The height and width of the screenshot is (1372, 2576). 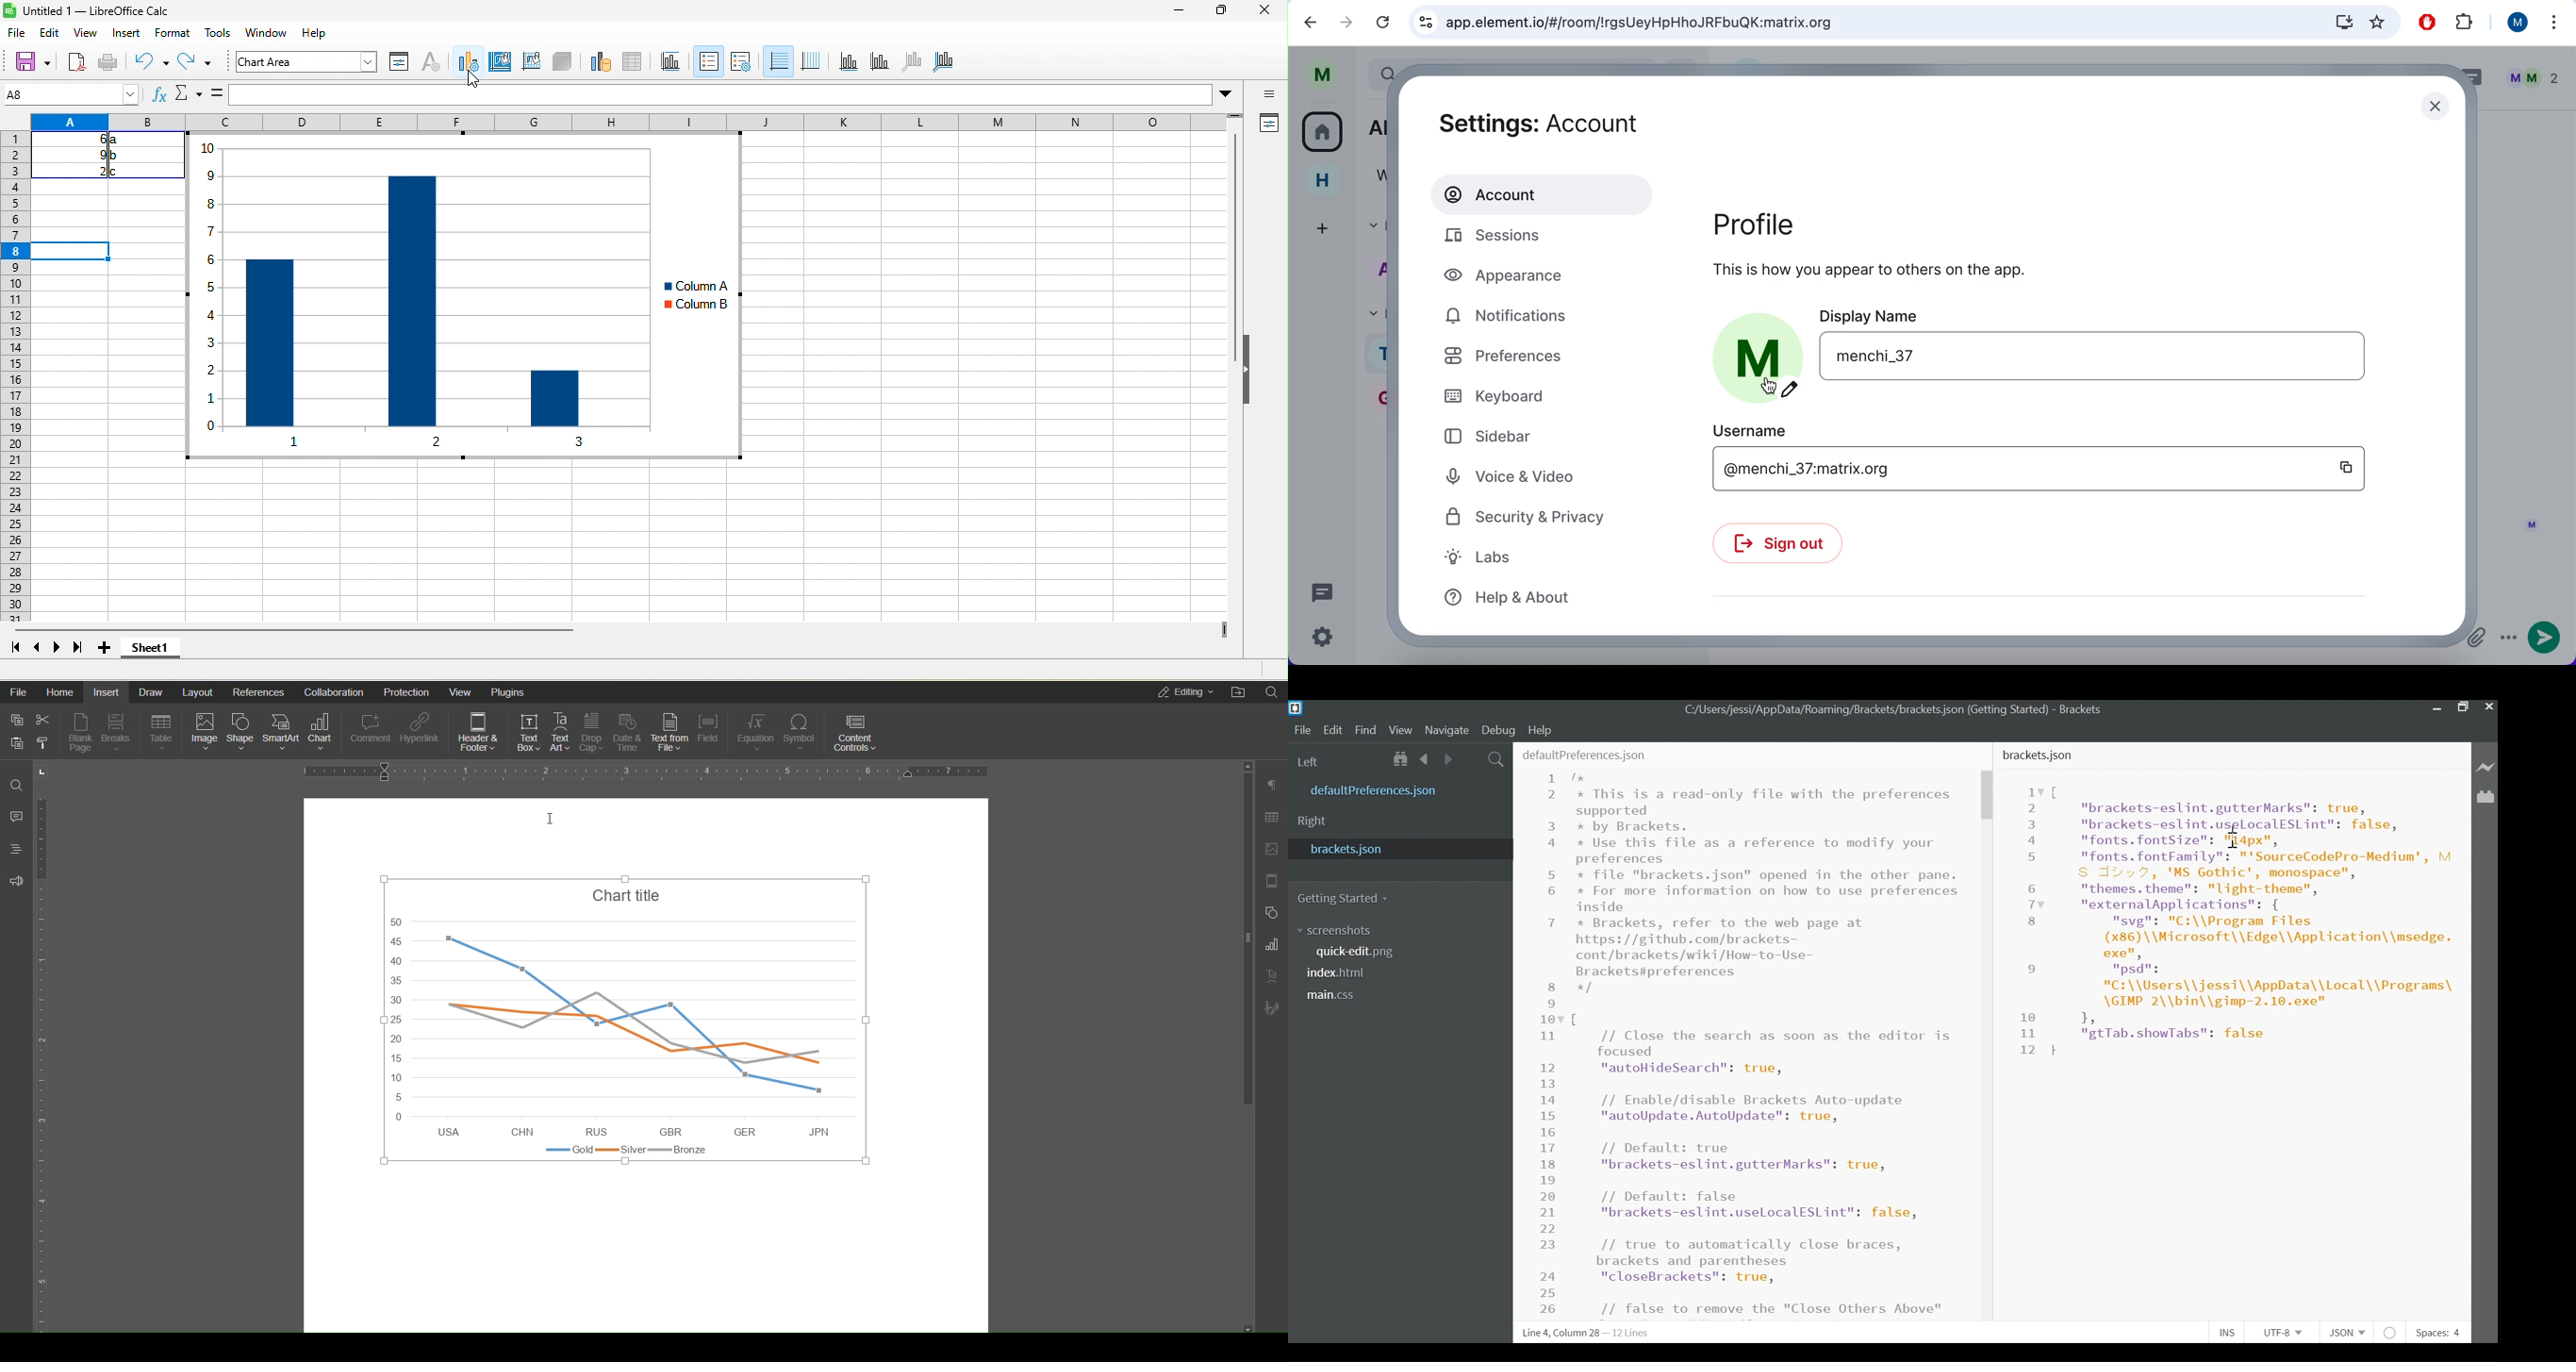 What do you see at coordinates (627, 731) in the screenshot?
I see `Date and Time` at bounding box center [627, 731].